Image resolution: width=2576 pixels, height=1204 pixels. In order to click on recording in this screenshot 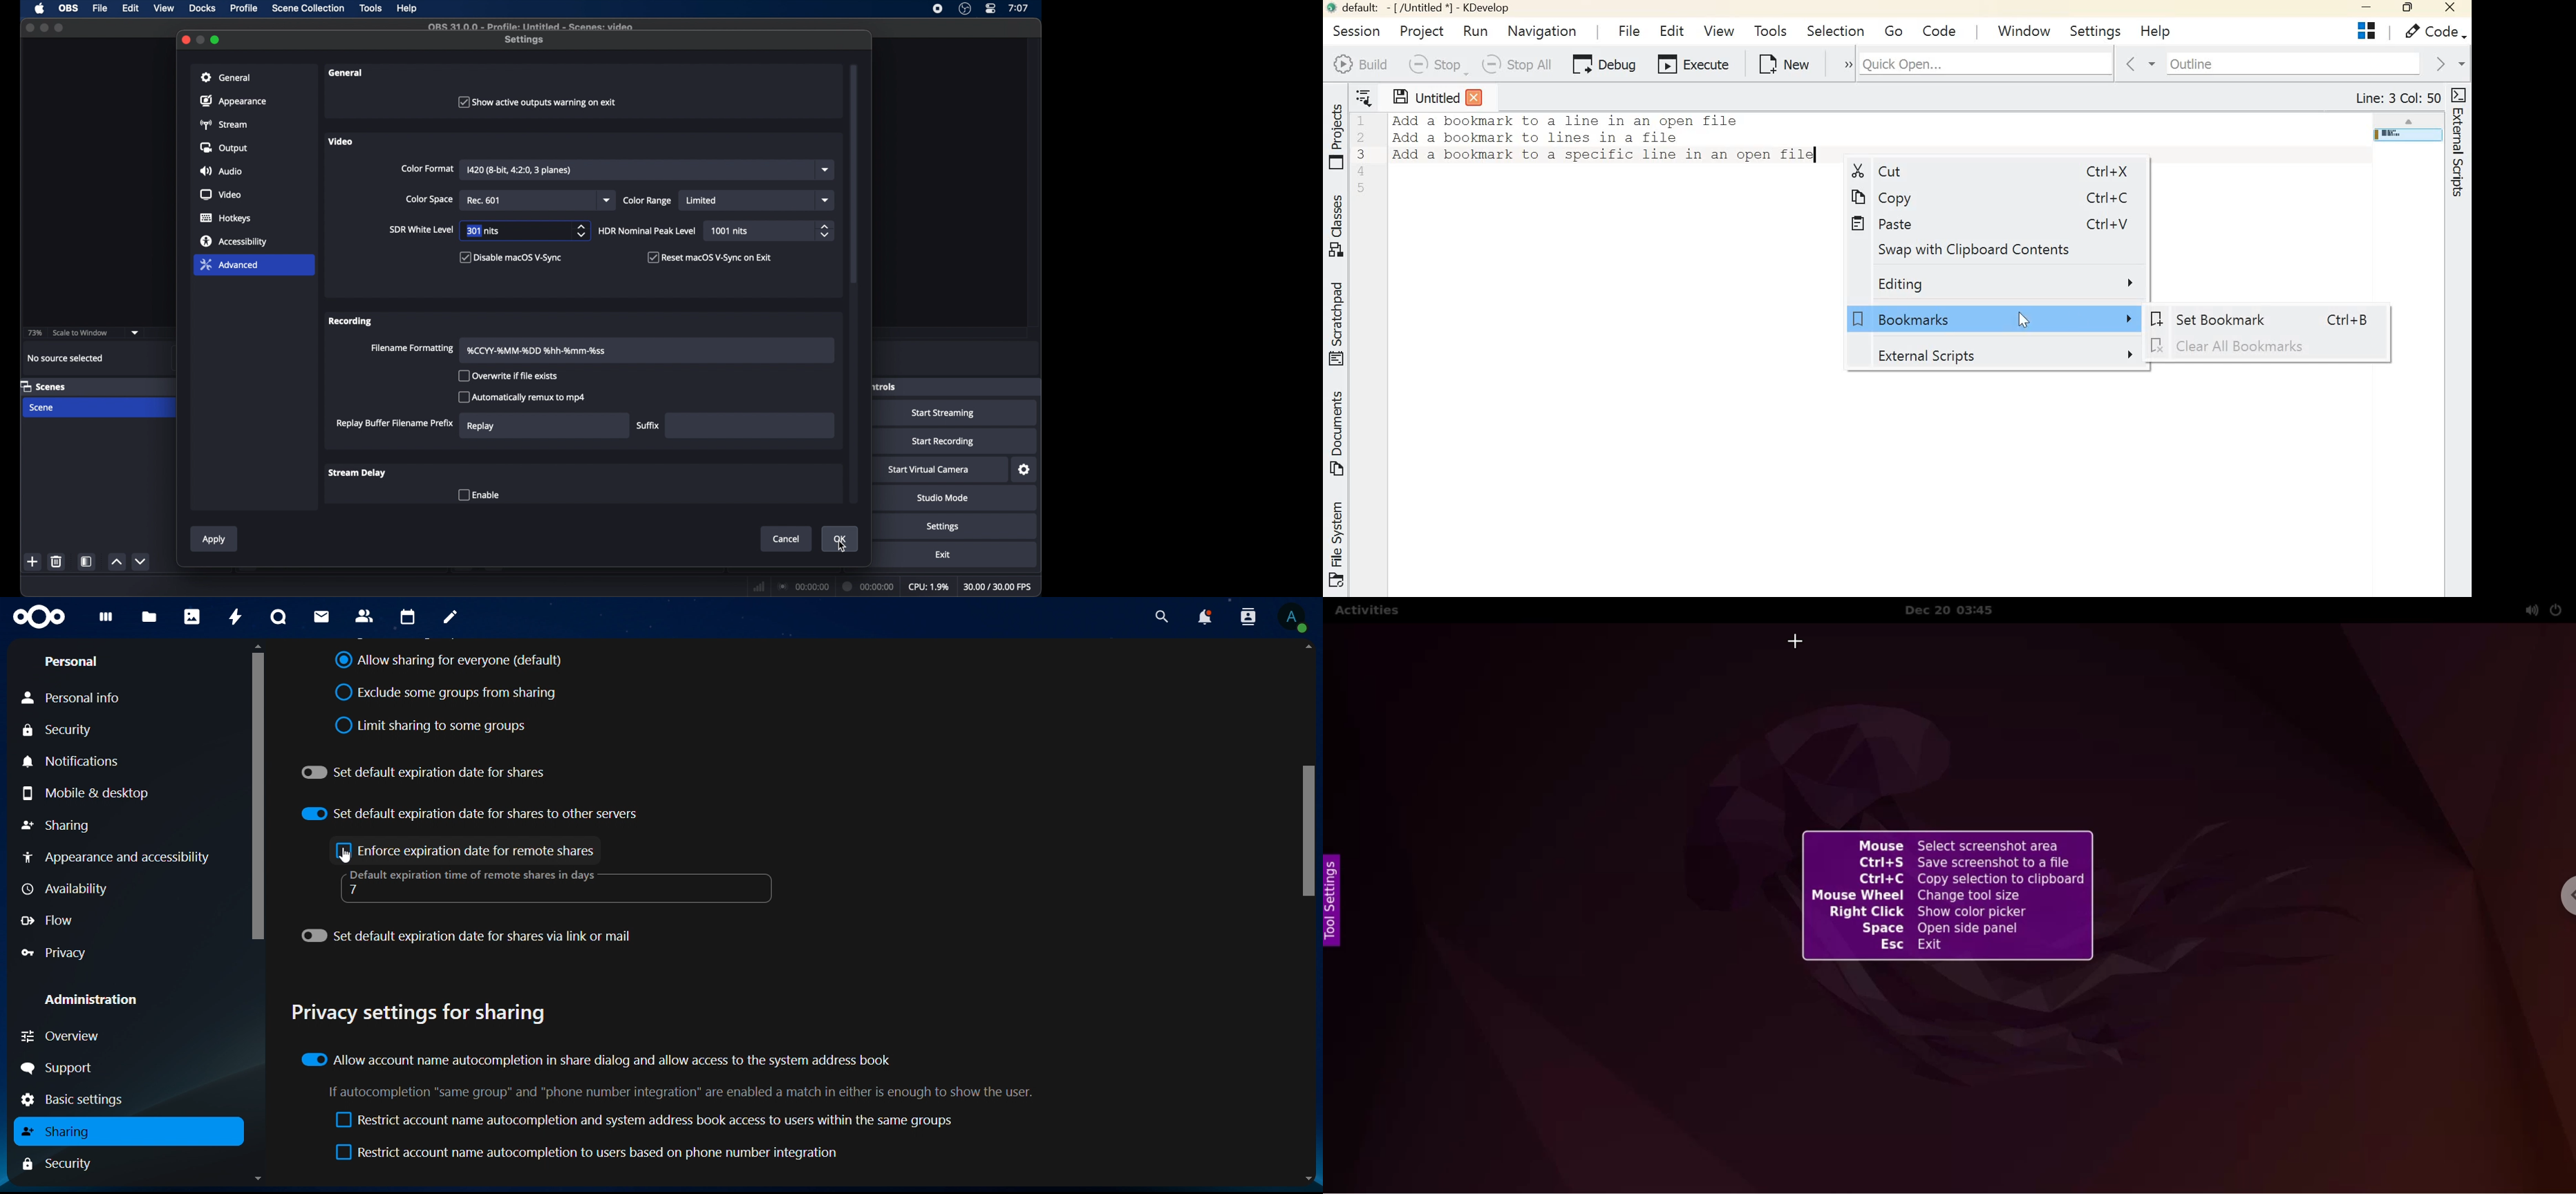, I will do `click(351, 322)`.